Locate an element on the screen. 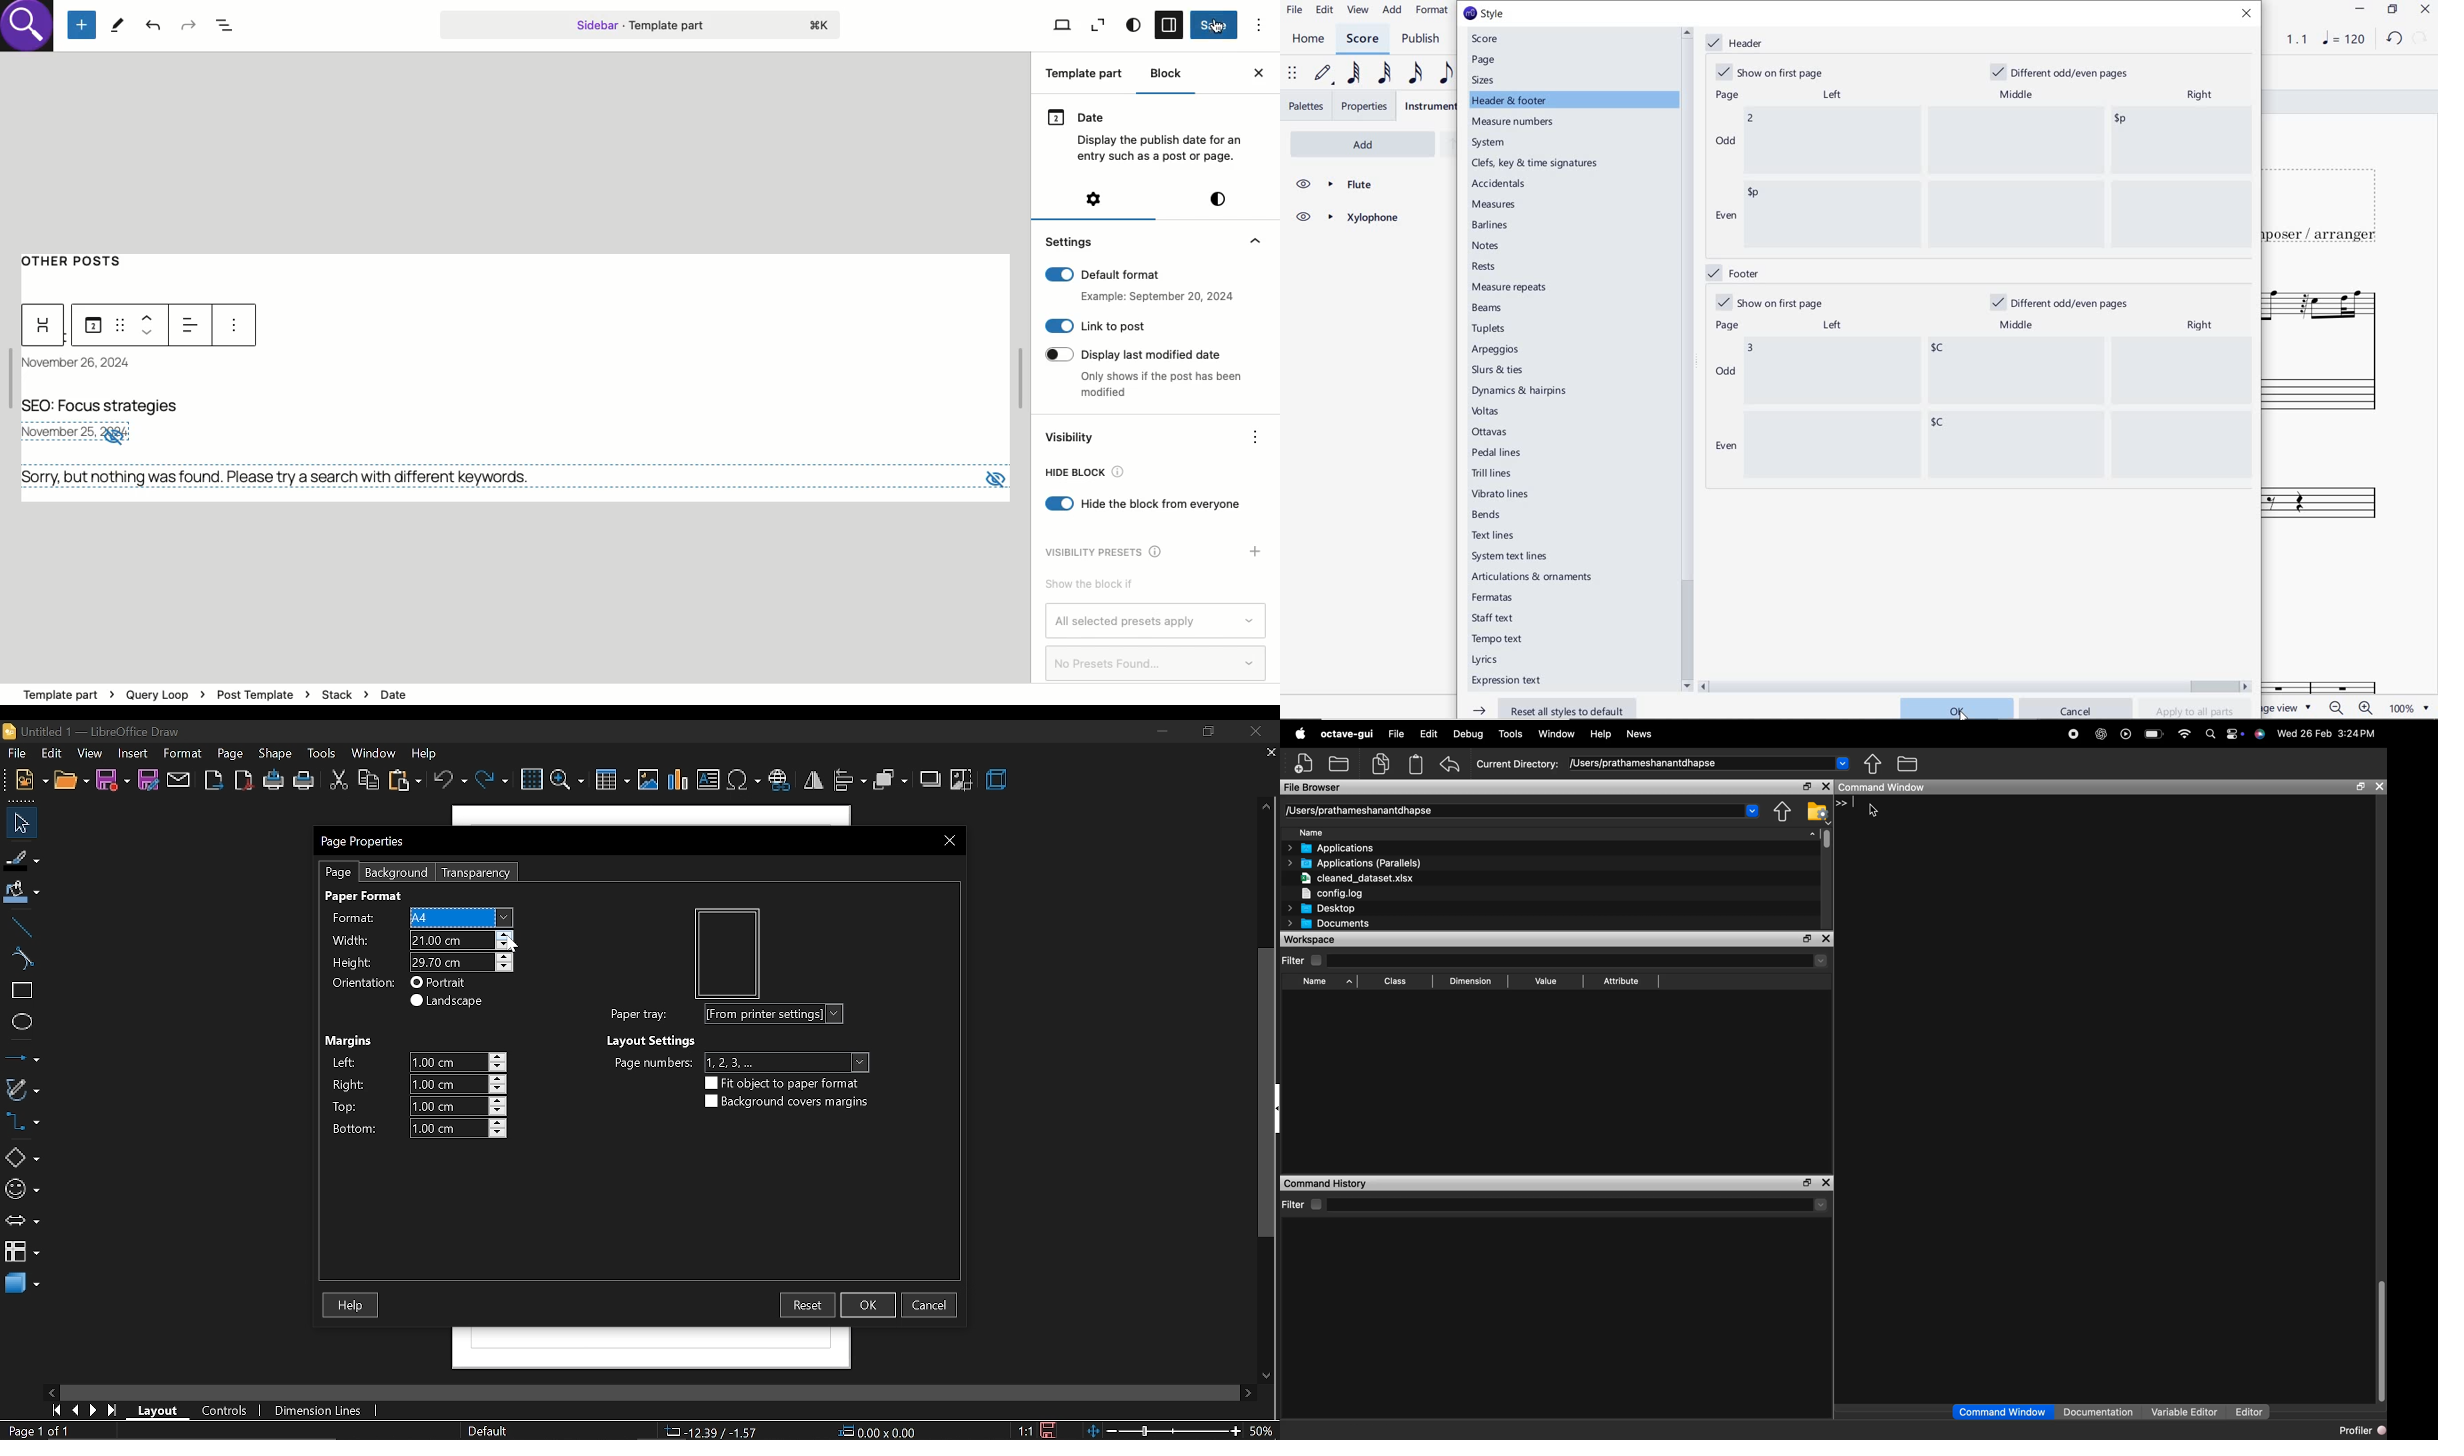  PUBLISH is located at coordinates (1424, 39).